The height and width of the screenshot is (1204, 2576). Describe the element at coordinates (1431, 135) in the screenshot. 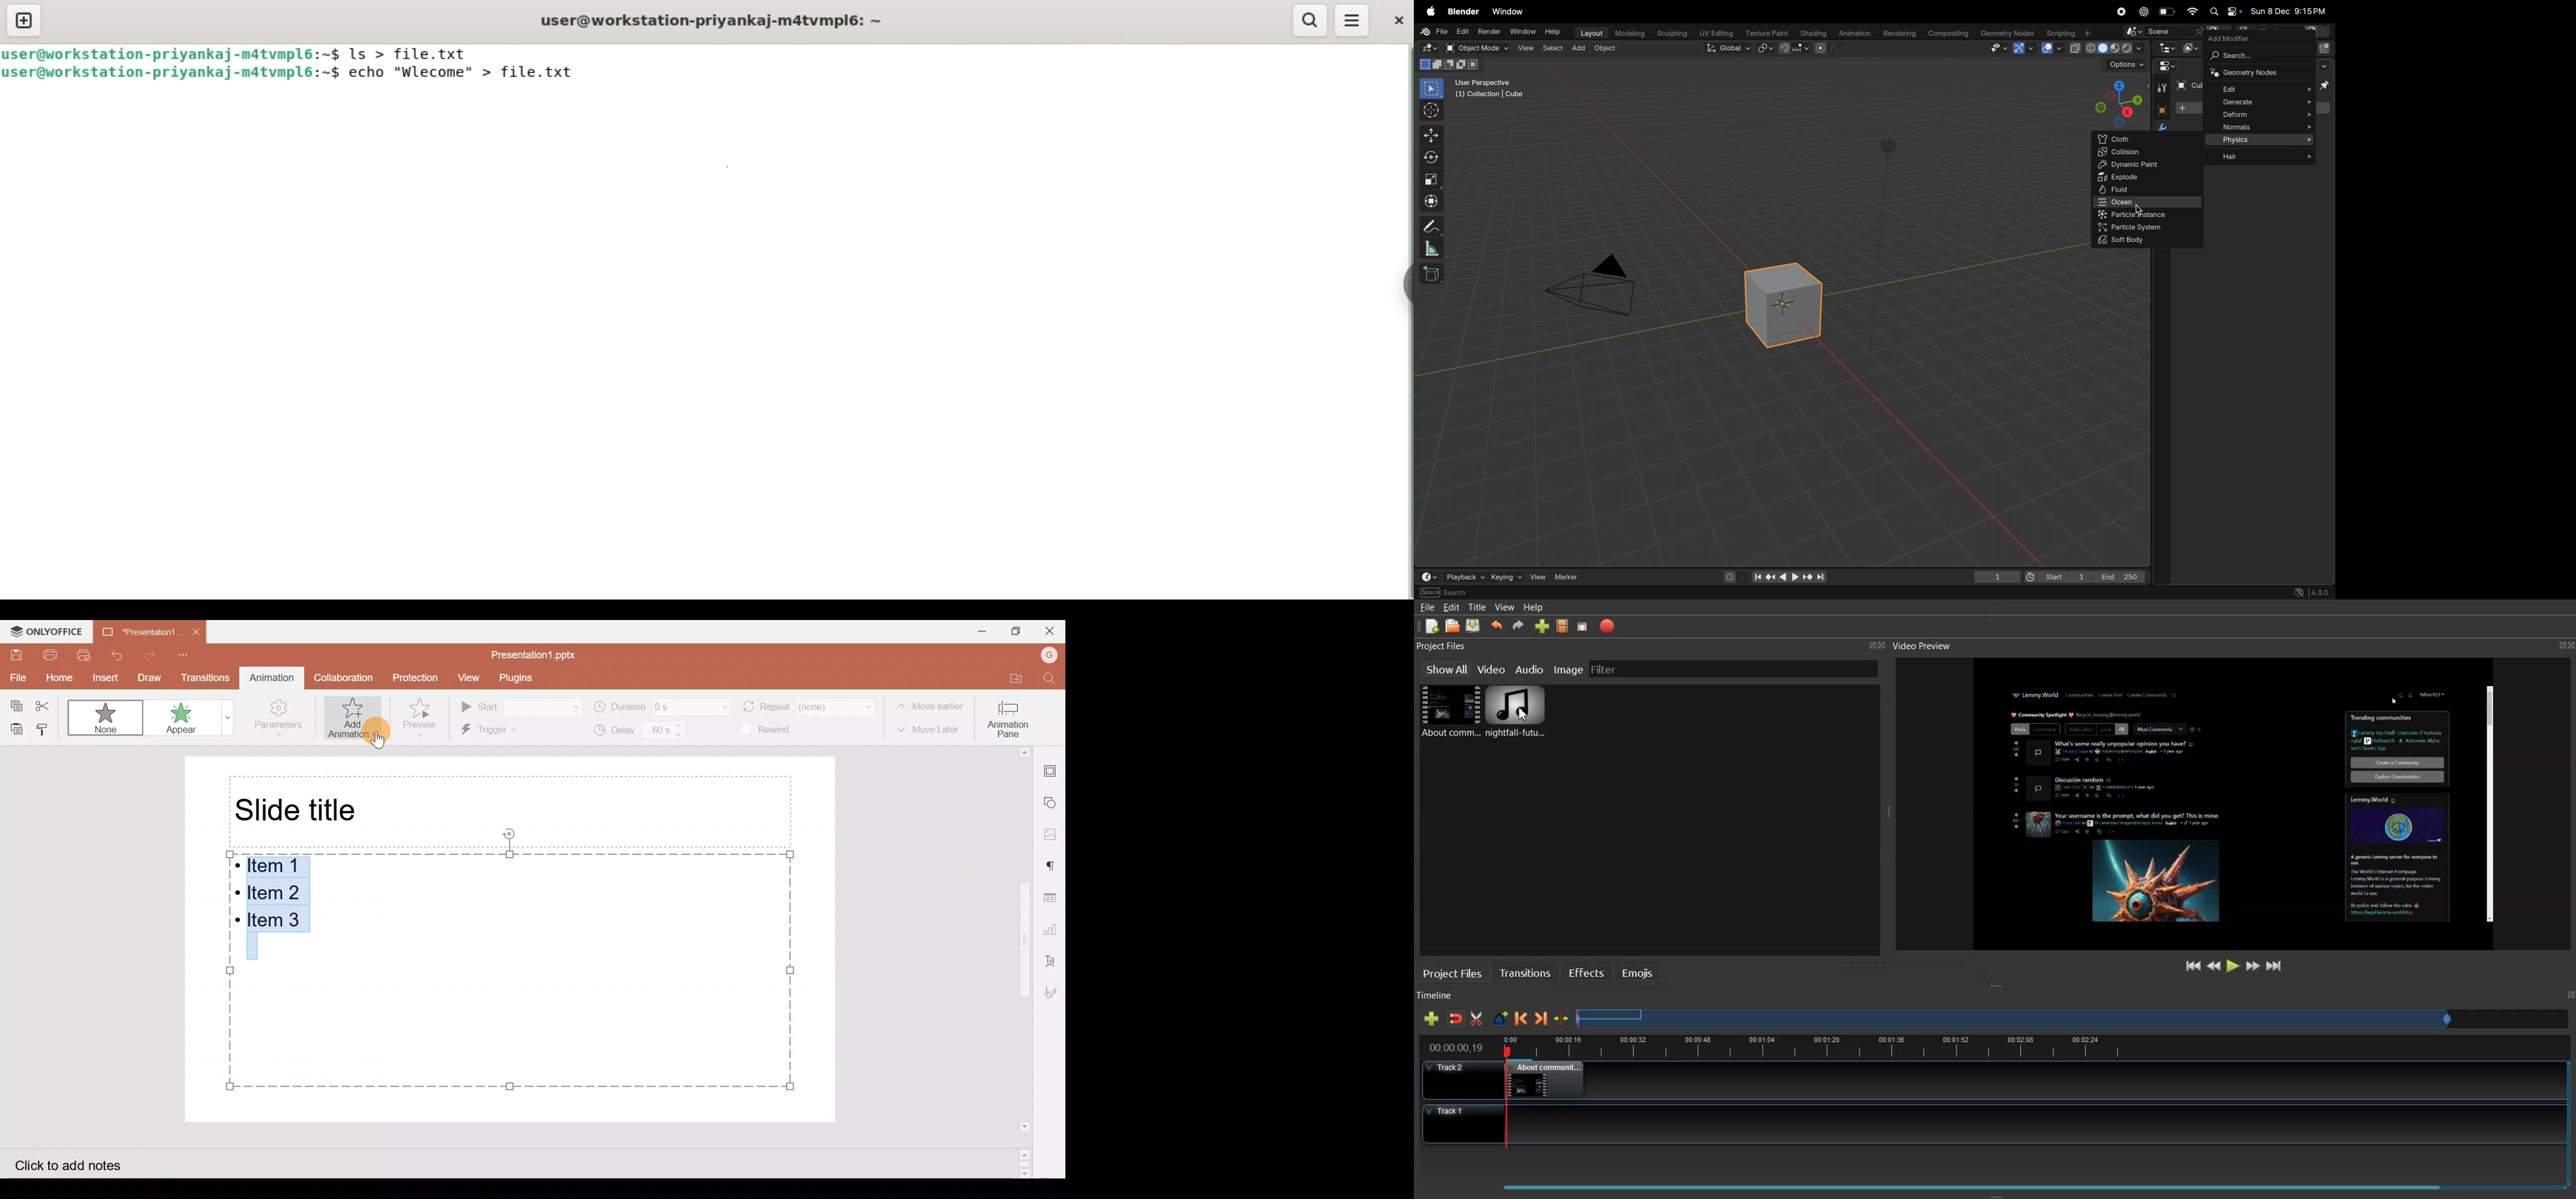

I see `move` at that location.